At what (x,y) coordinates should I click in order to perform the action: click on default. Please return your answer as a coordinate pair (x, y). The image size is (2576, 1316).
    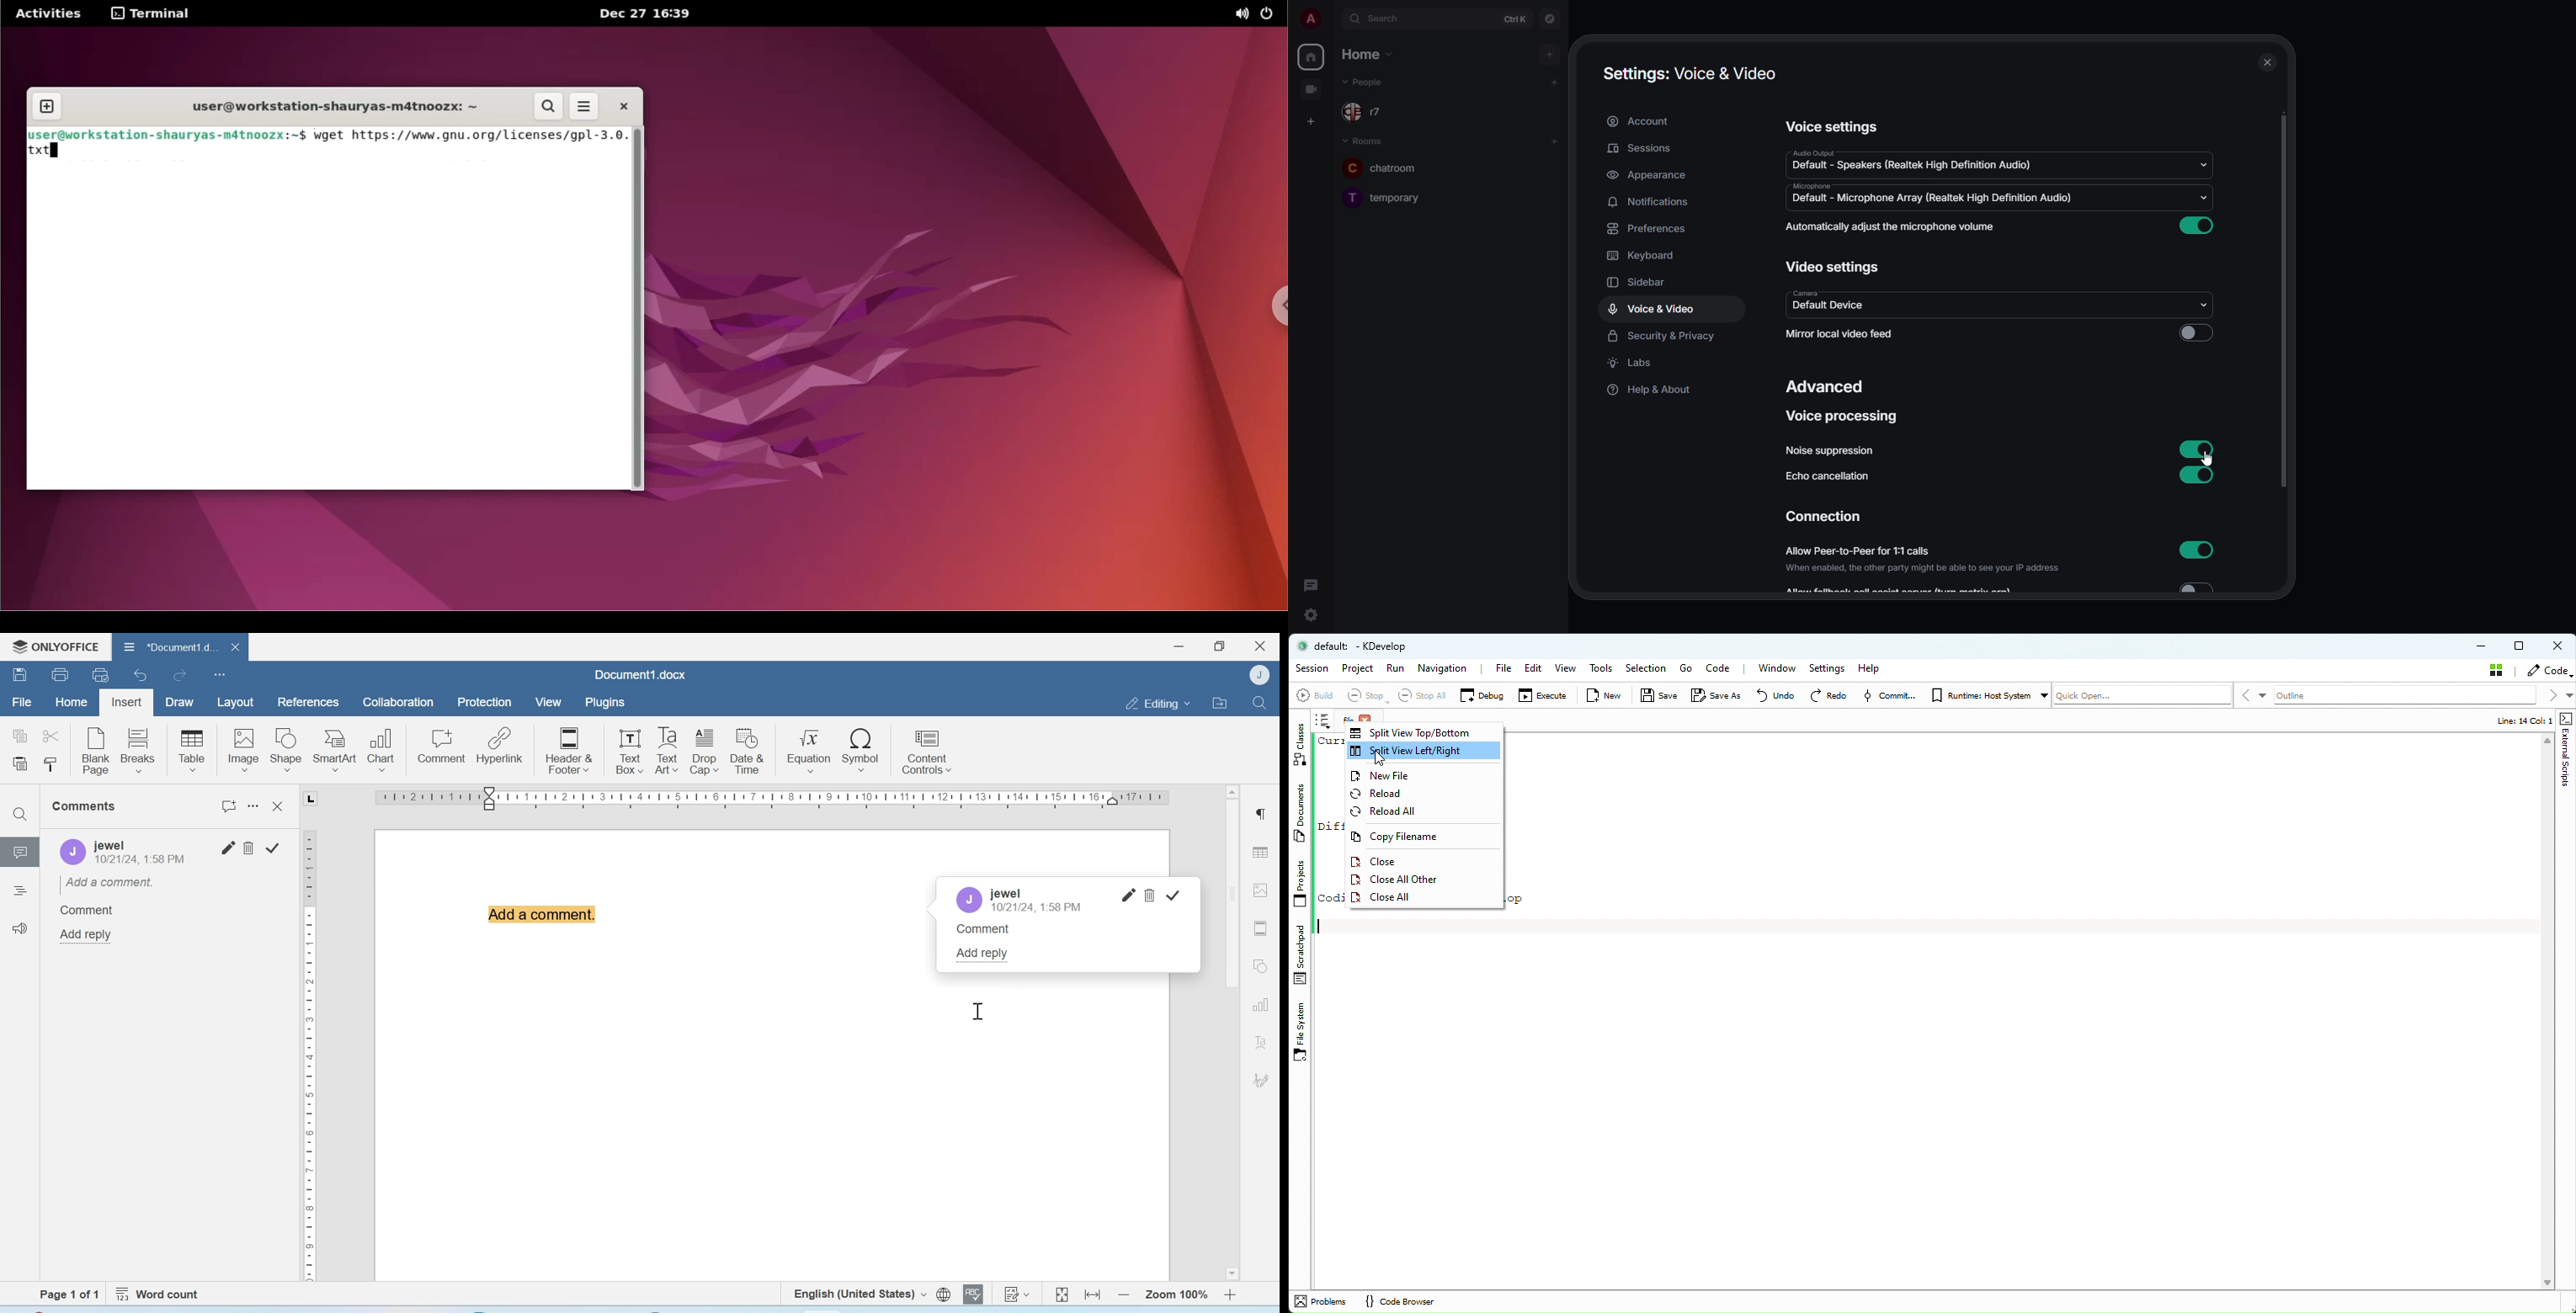
    Looking at the image, I should click on (1913, 166).